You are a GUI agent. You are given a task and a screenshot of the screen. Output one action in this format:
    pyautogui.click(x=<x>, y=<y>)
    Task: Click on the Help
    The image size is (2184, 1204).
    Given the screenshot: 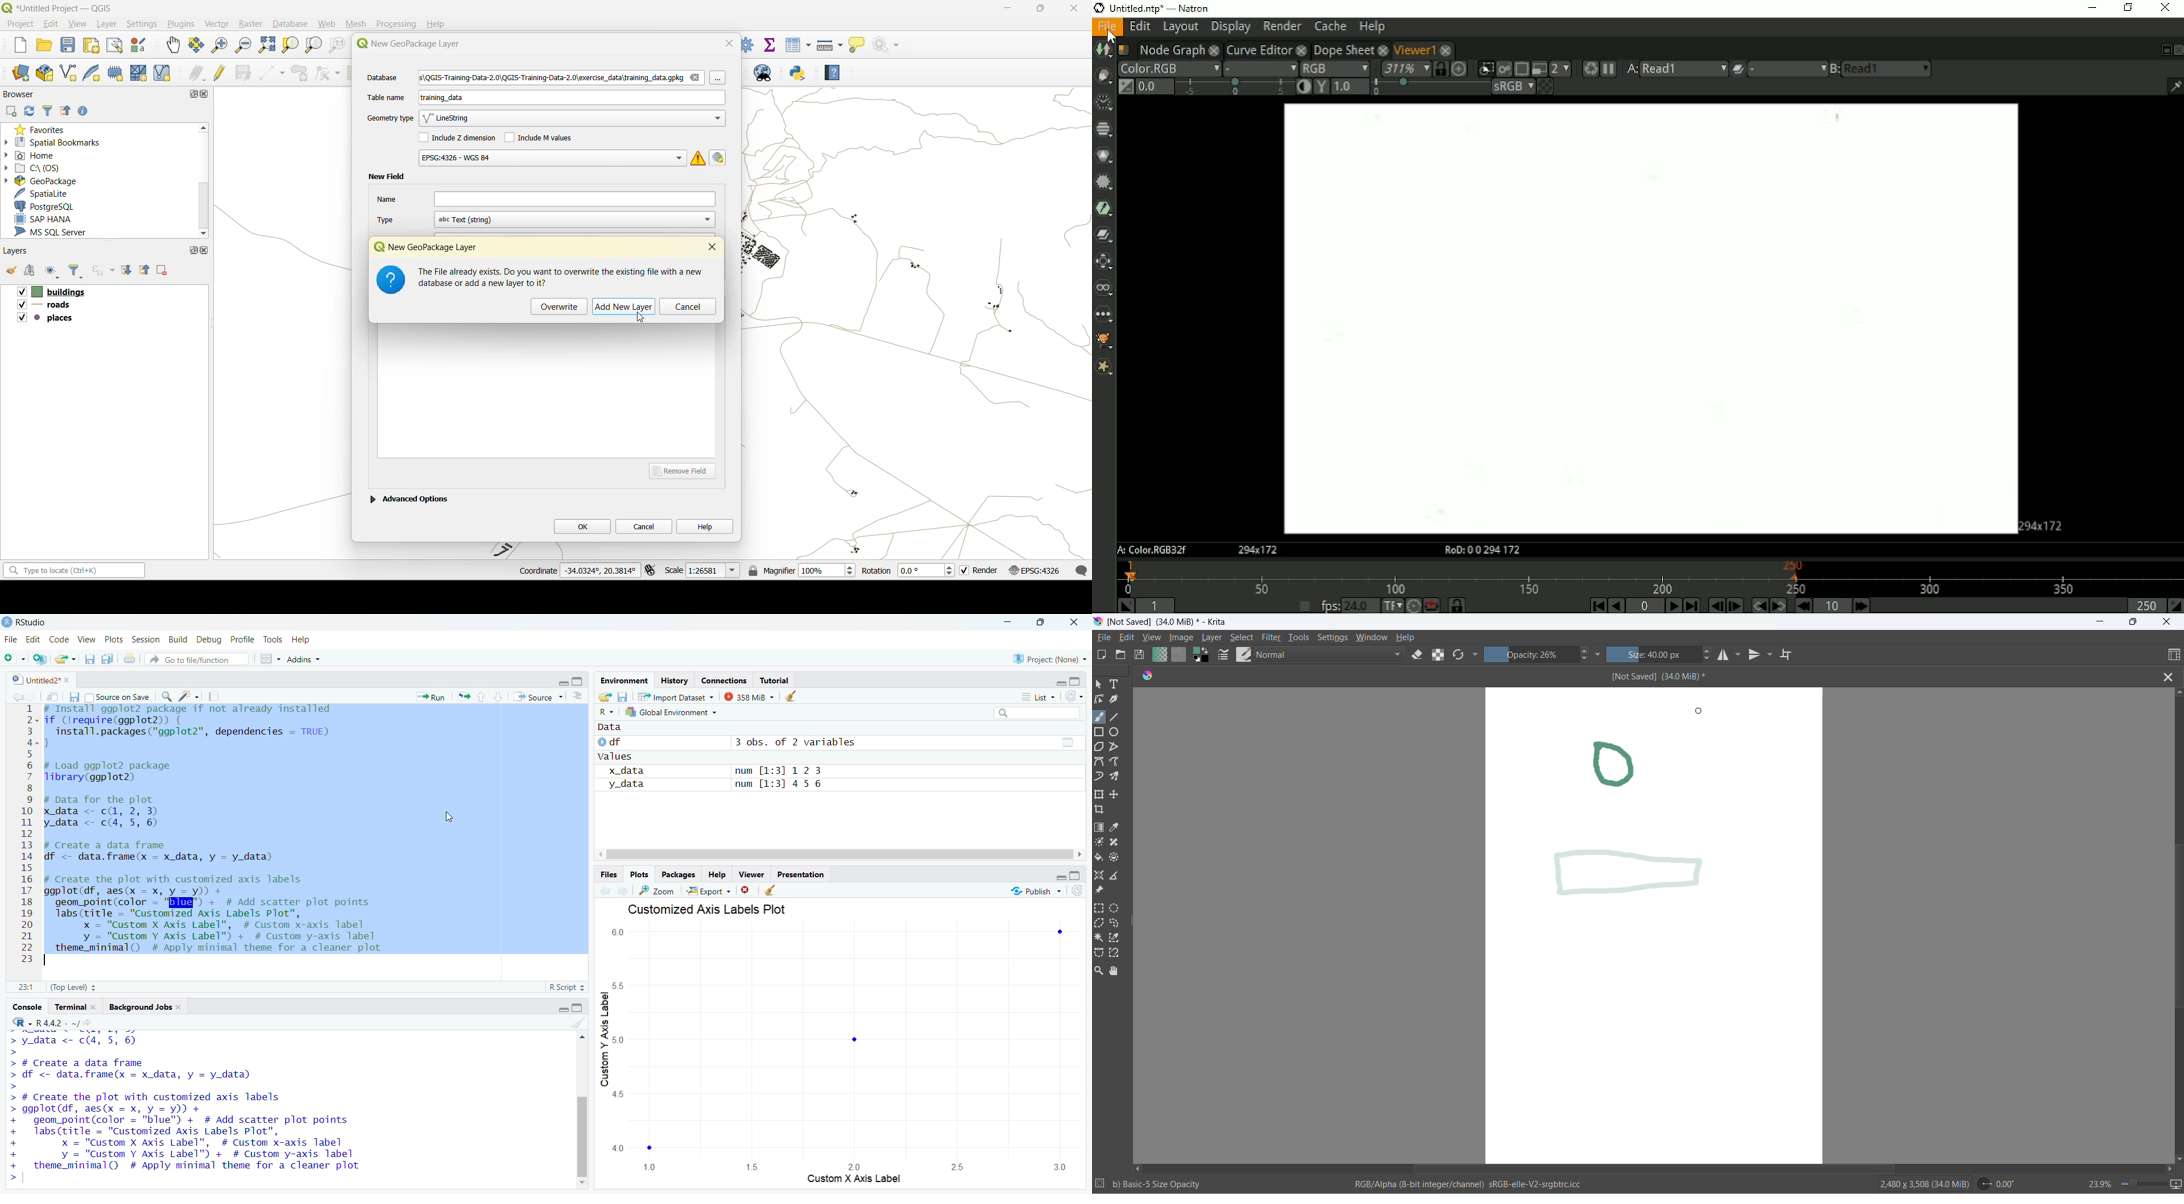 What is the action you would take?
    pyautogui.click(x=718, y=874)
    